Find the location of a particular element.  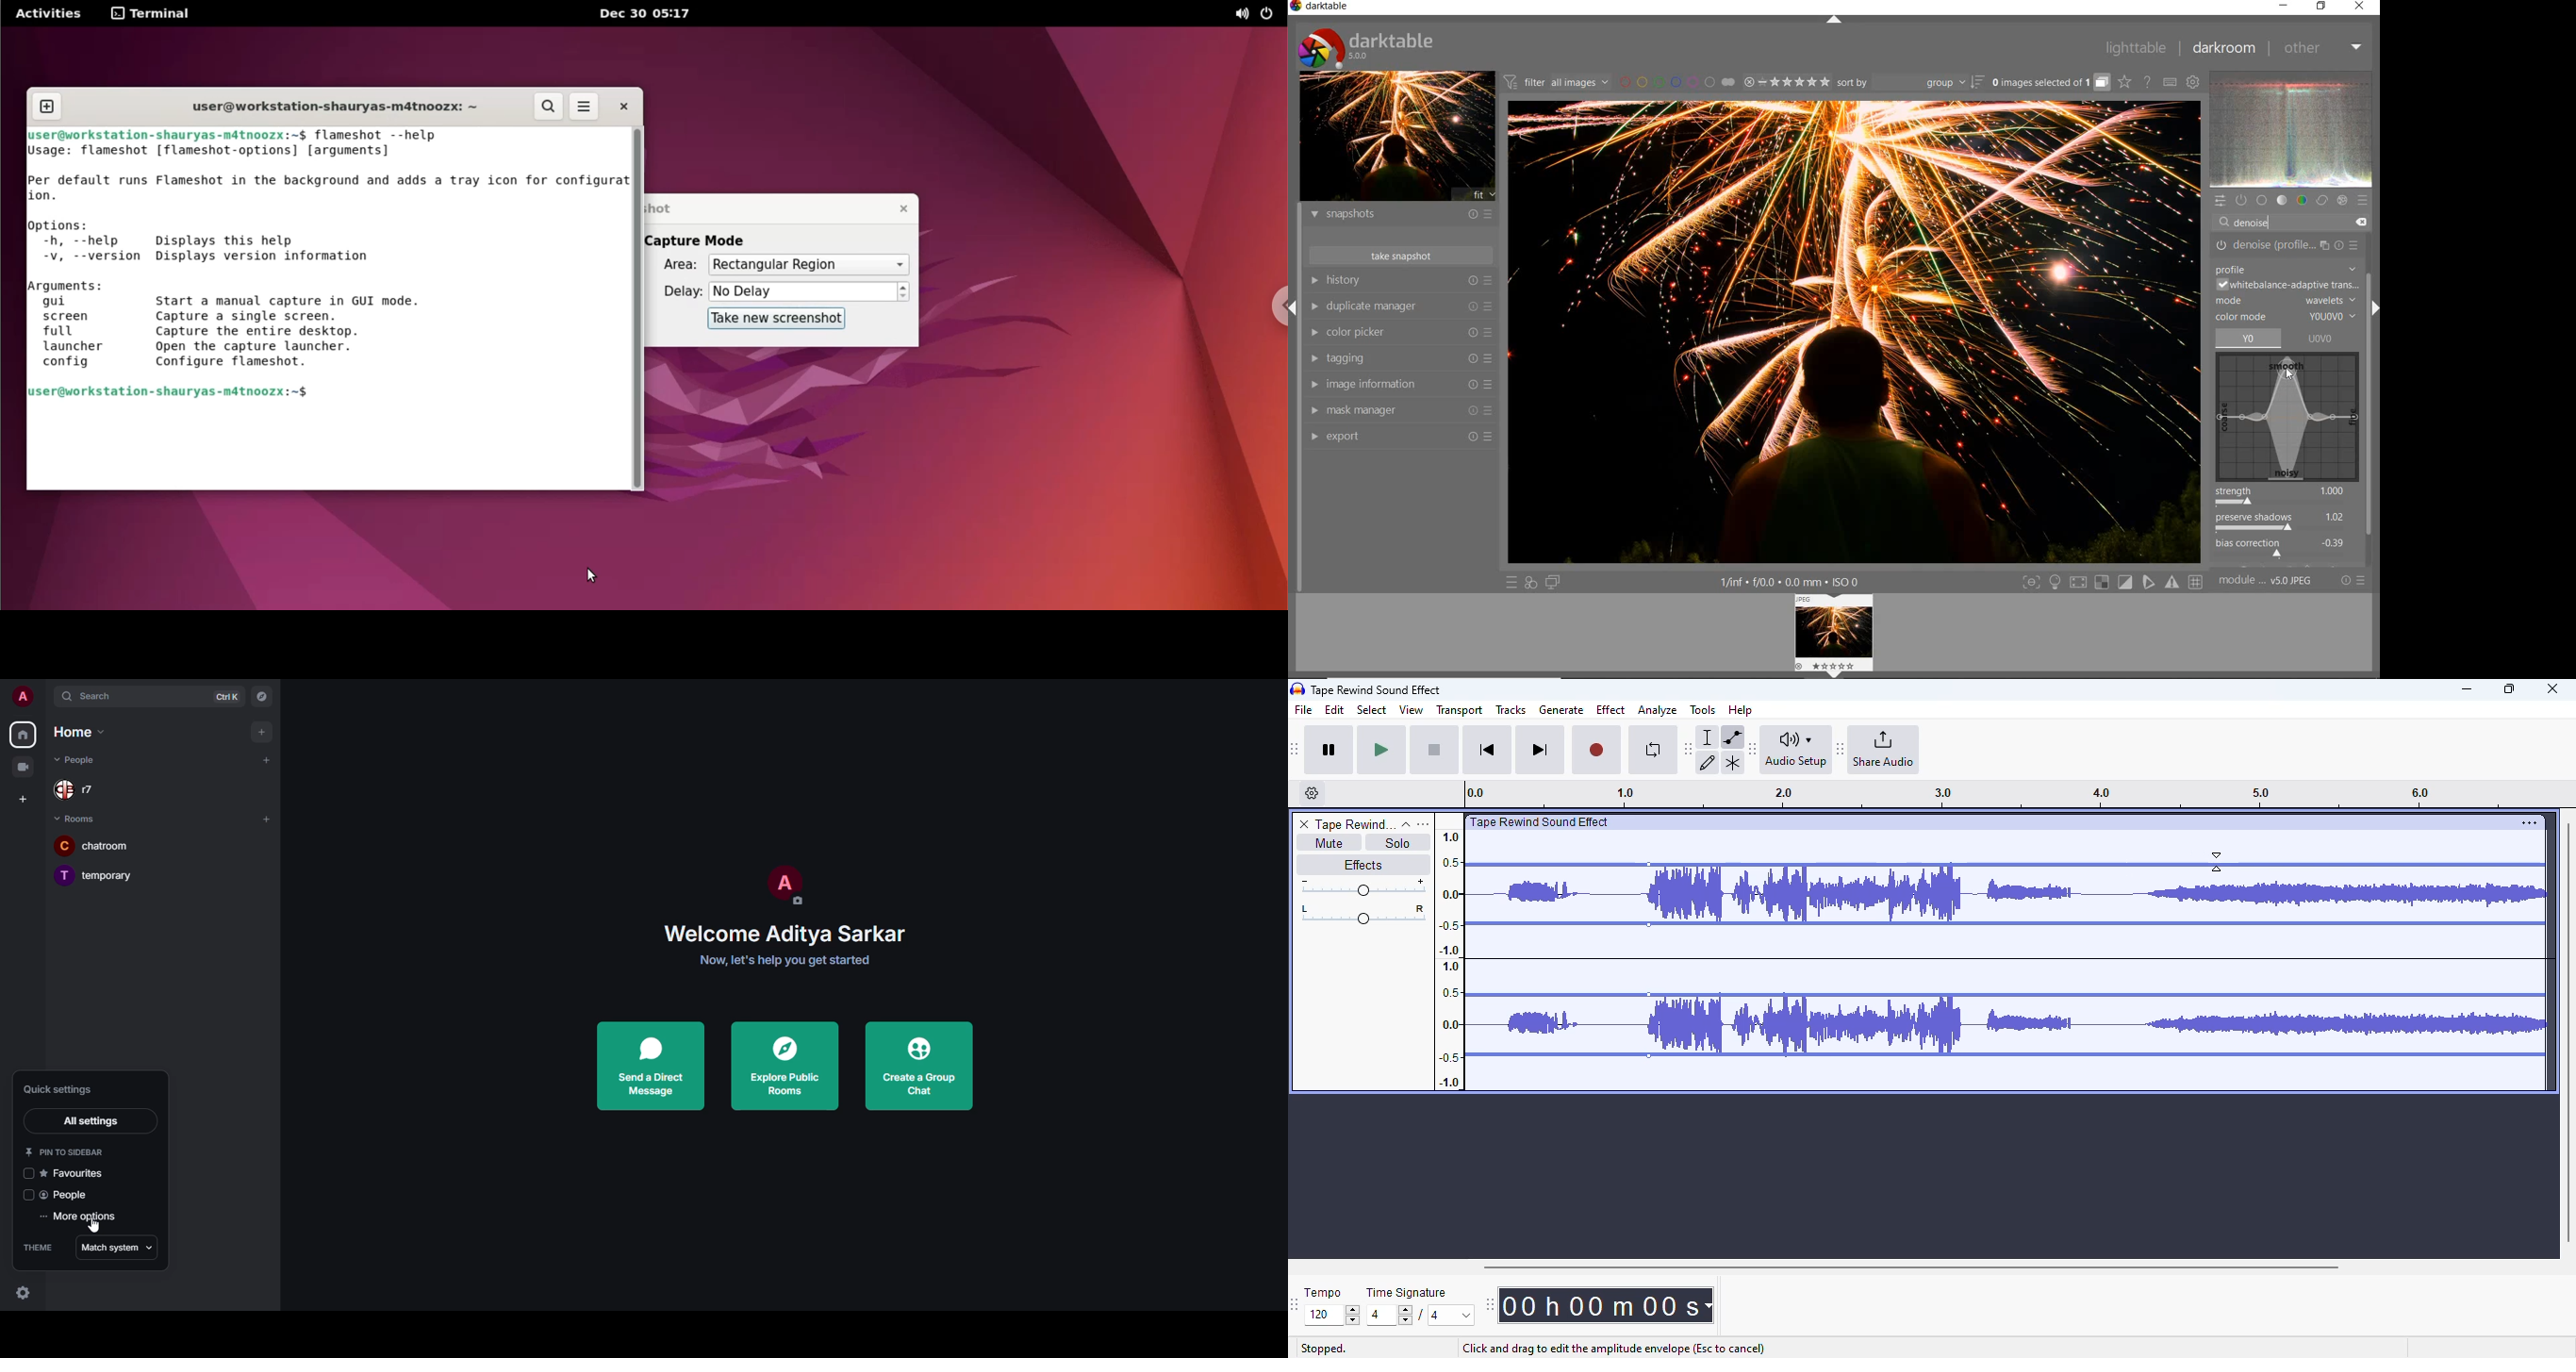

color picker is located at coordinates (1400, 334).